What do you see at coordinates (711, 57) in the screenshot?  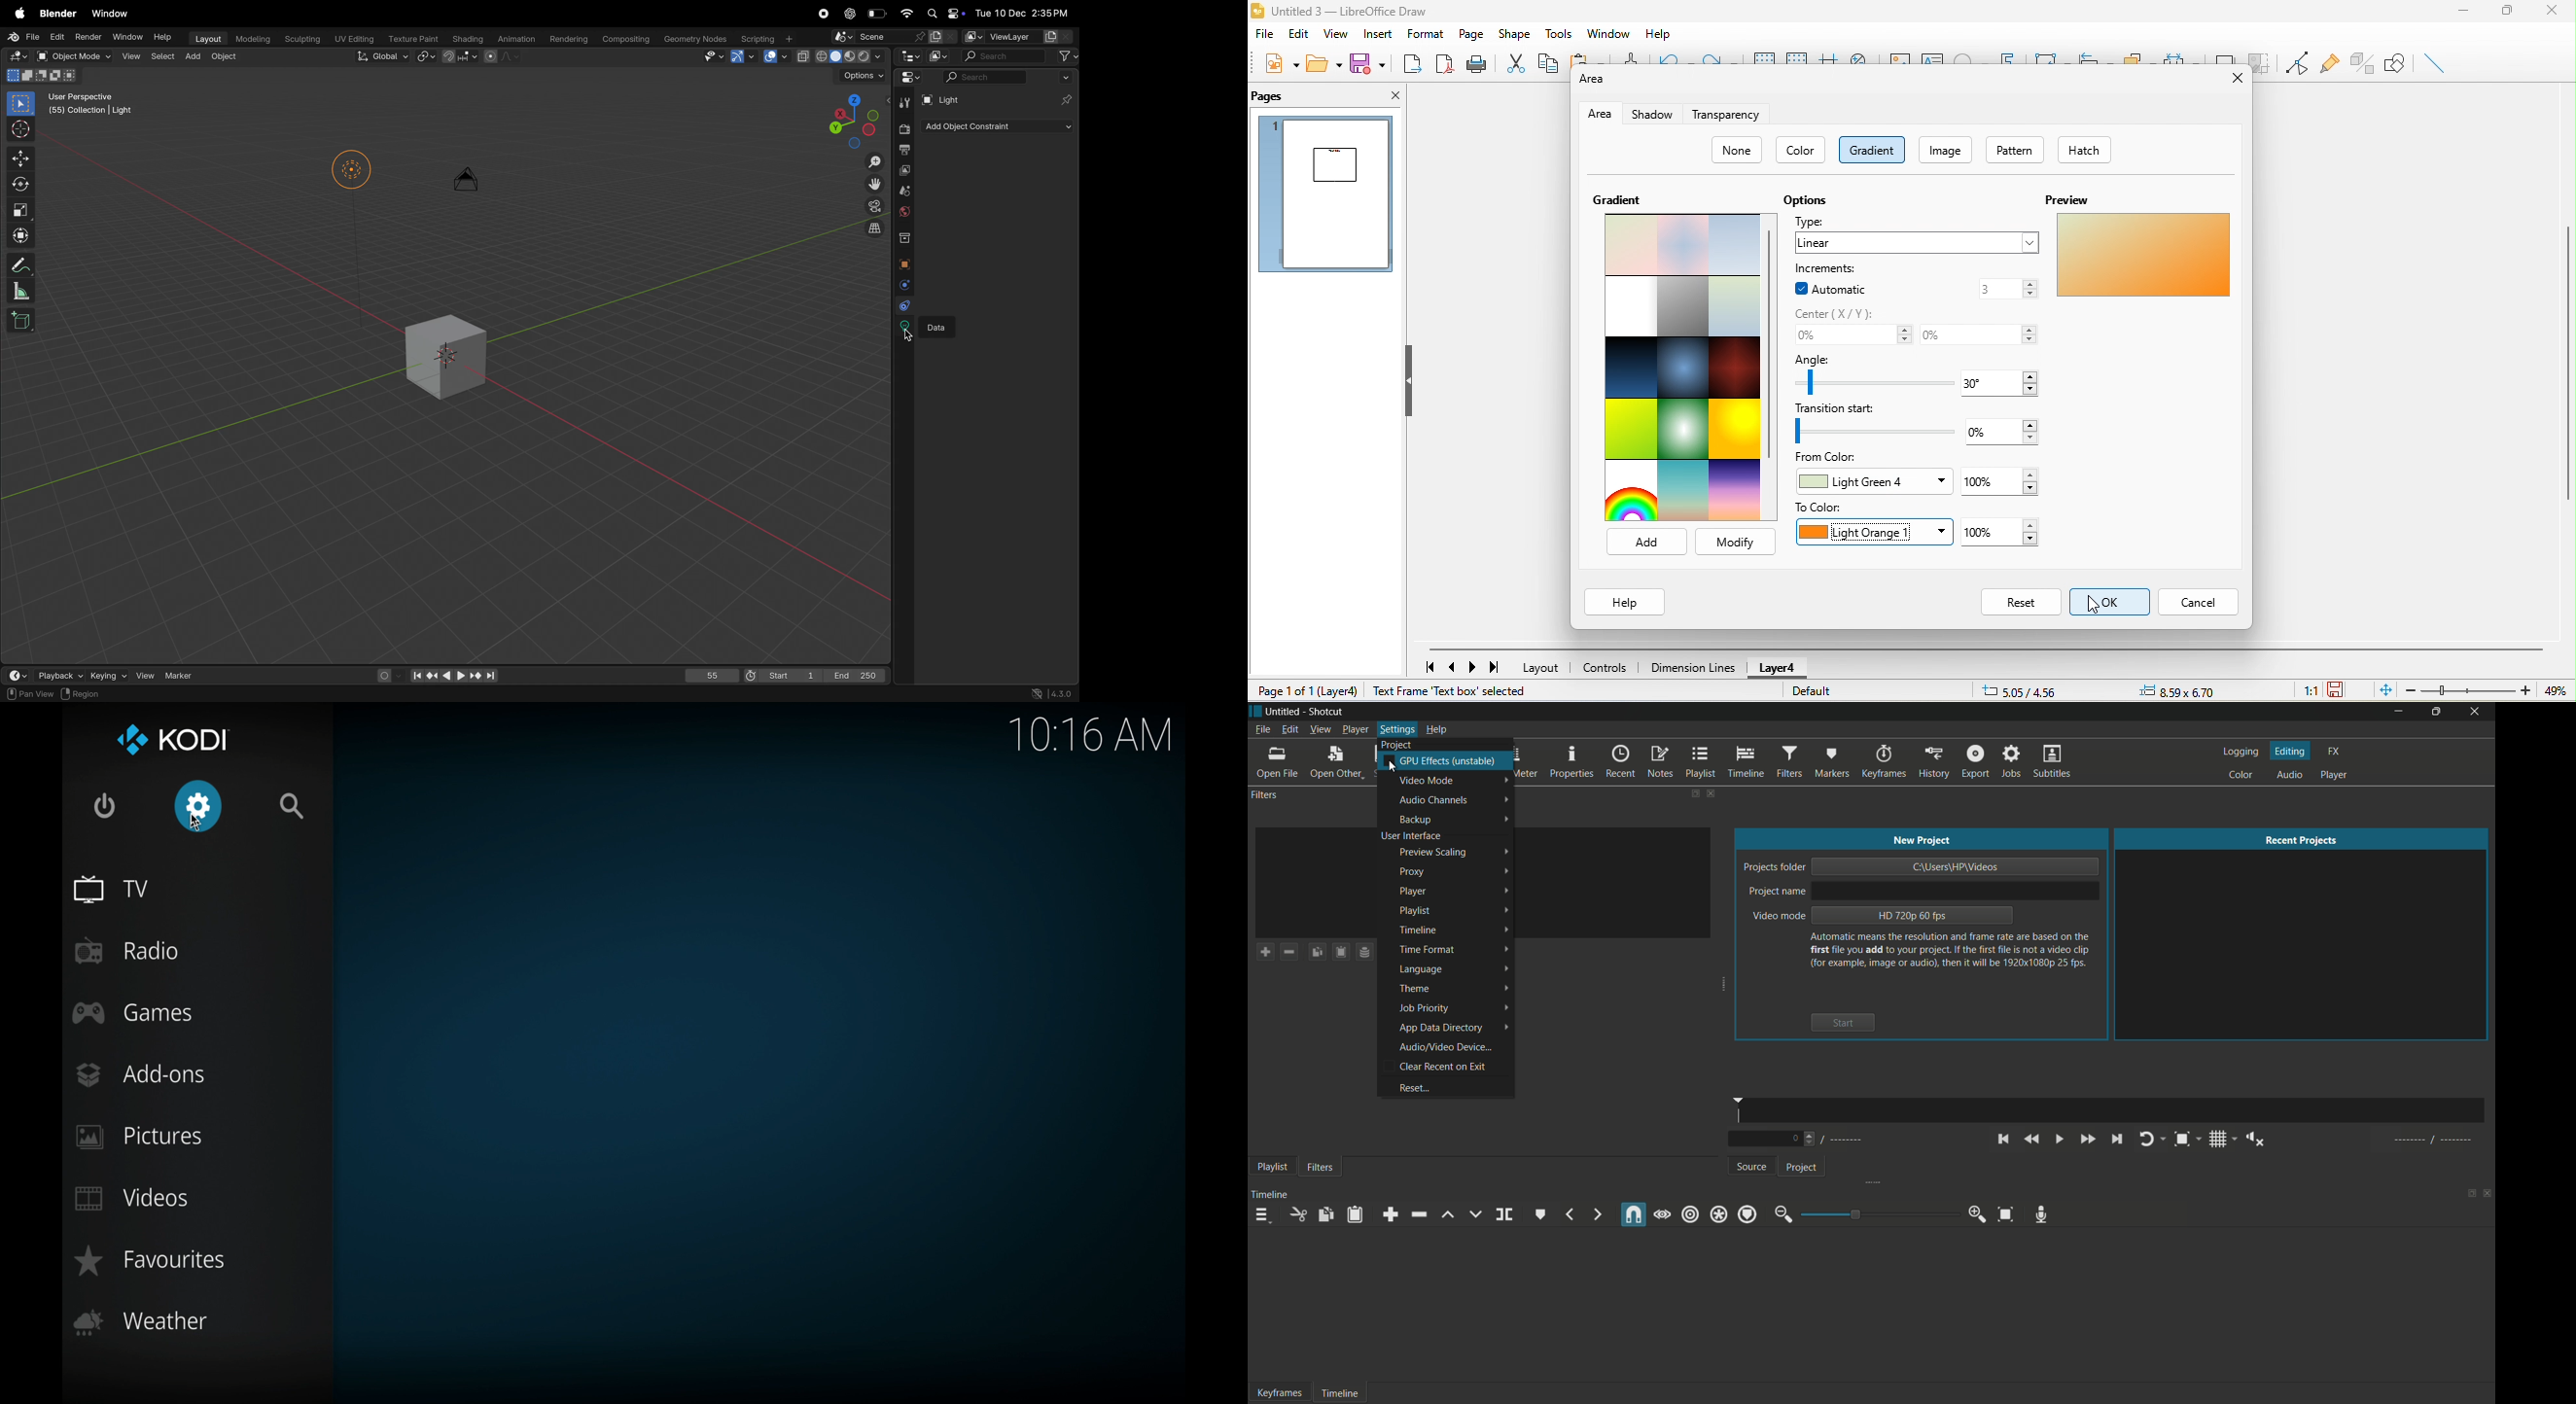 I see `visibility` at bounding box center [711, 57].